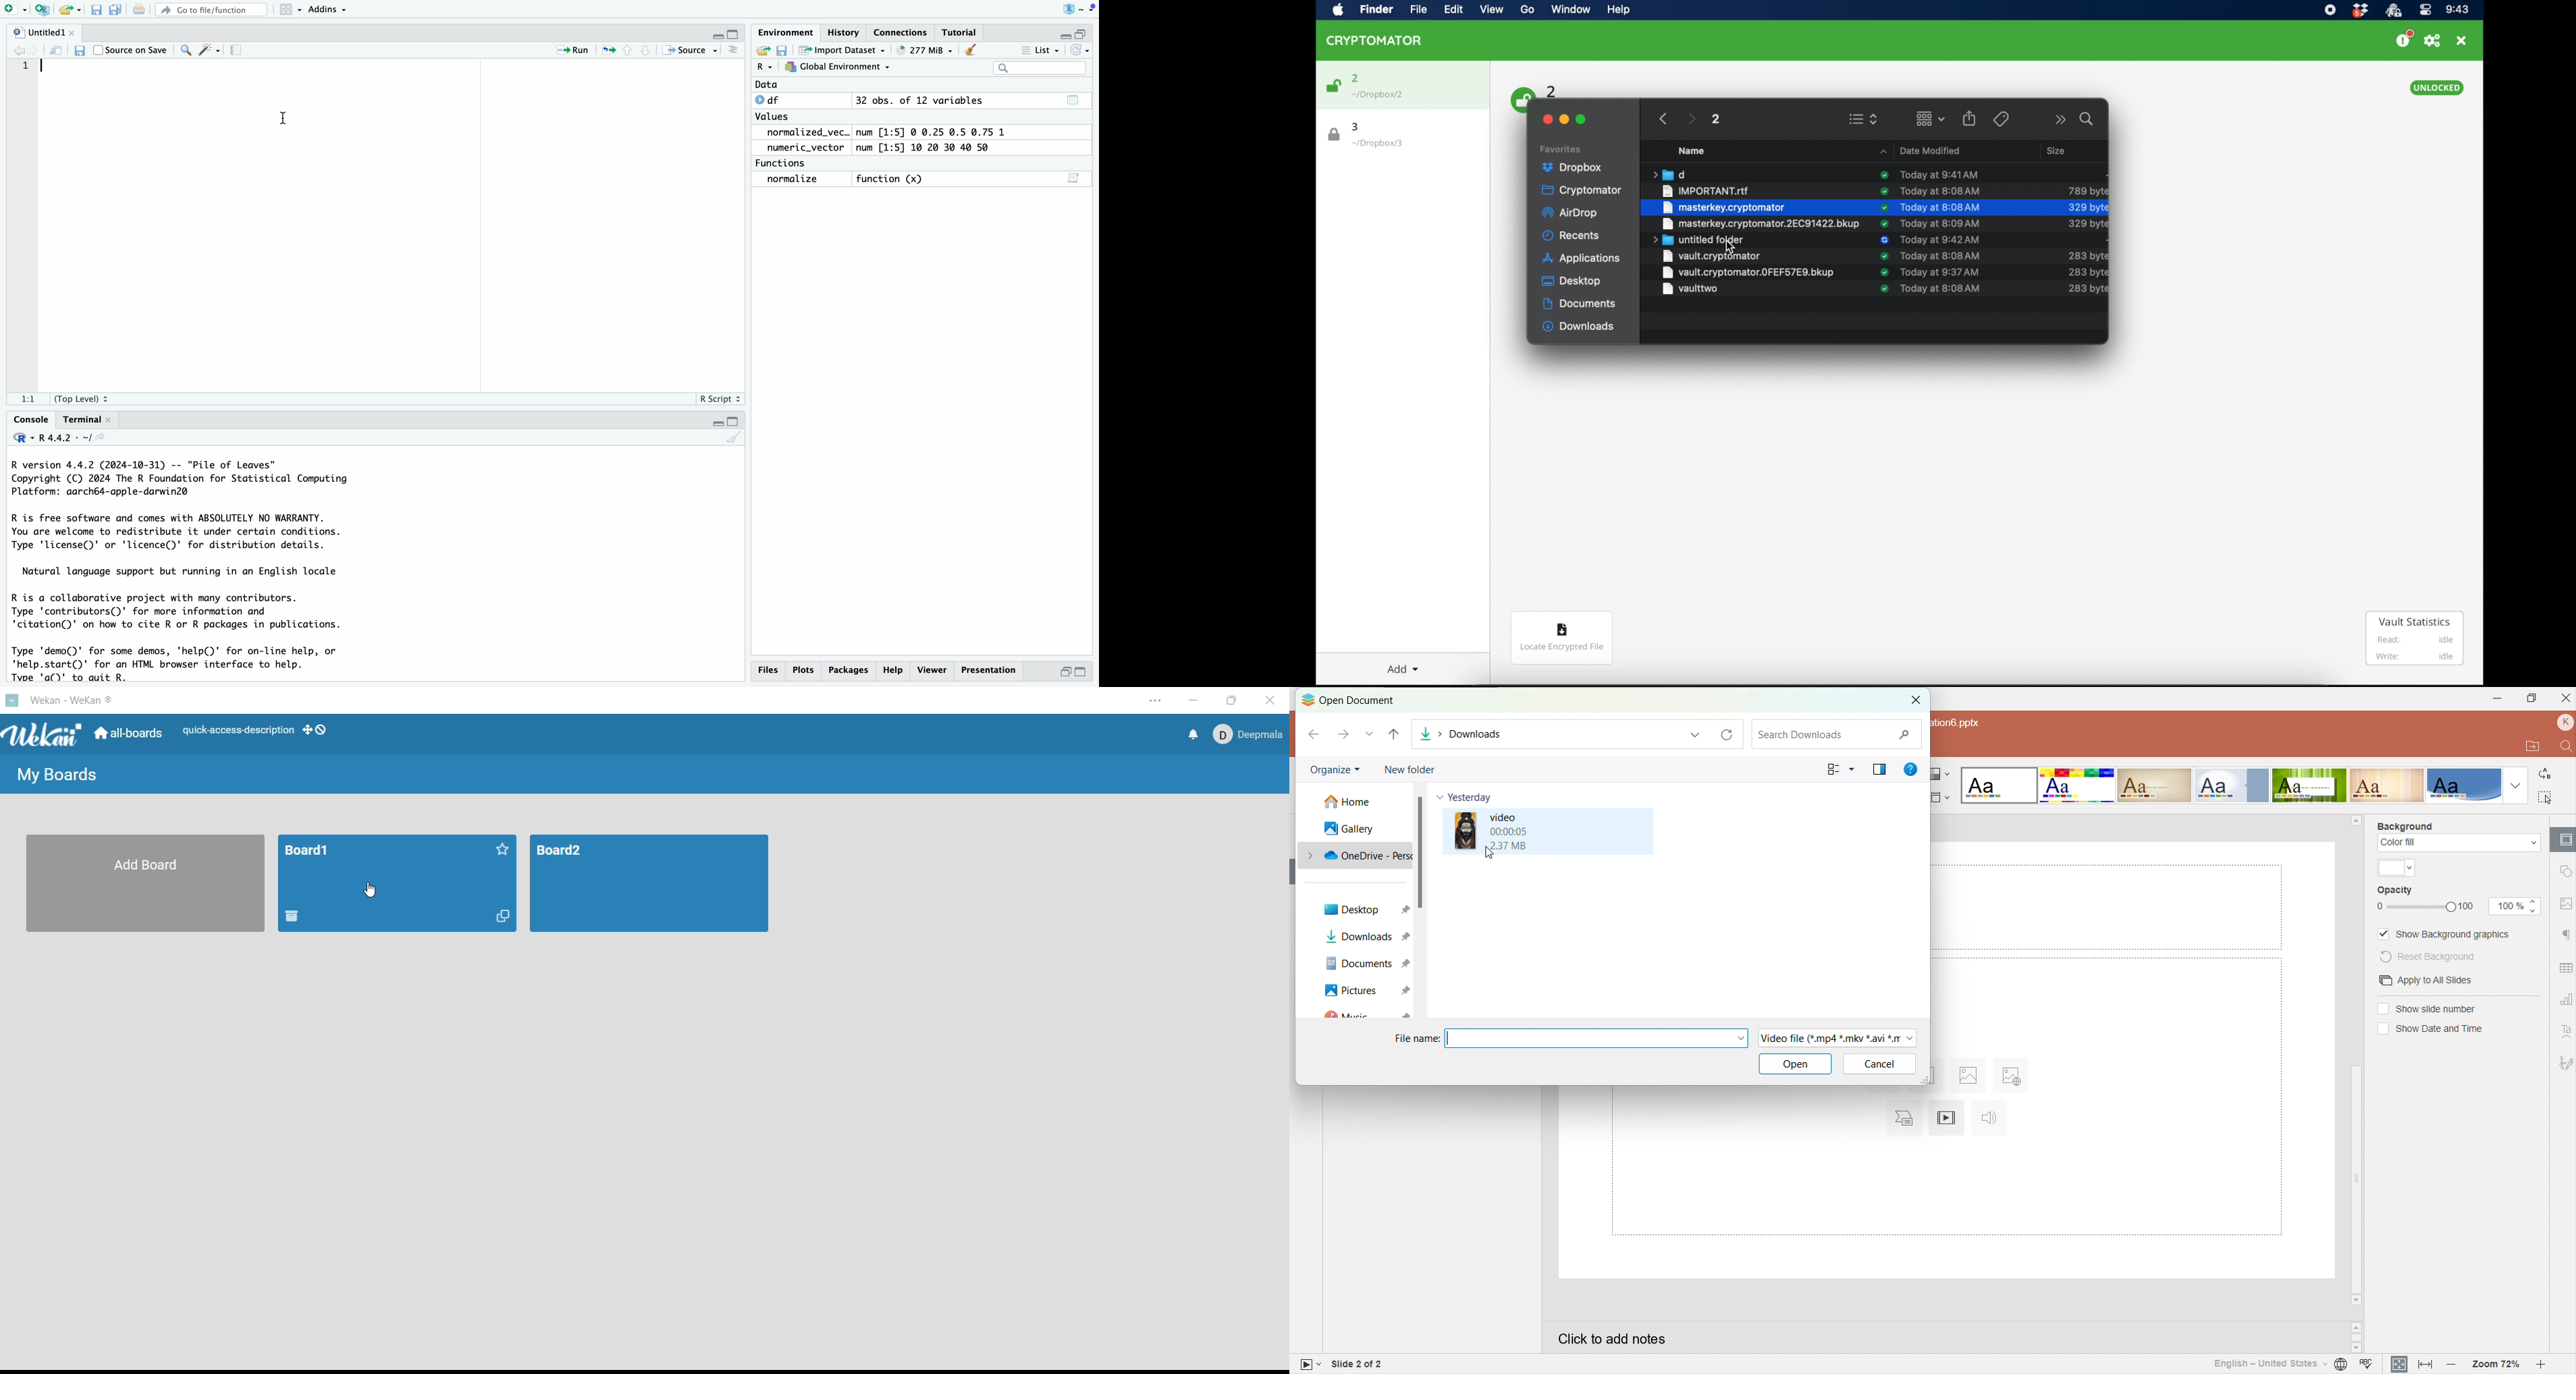 Image resolution: width=2576 pixels, height=1400 pixels. Describe the element at coordinates (69, 9) in the screenshot. I see `open an existing file` at that location.